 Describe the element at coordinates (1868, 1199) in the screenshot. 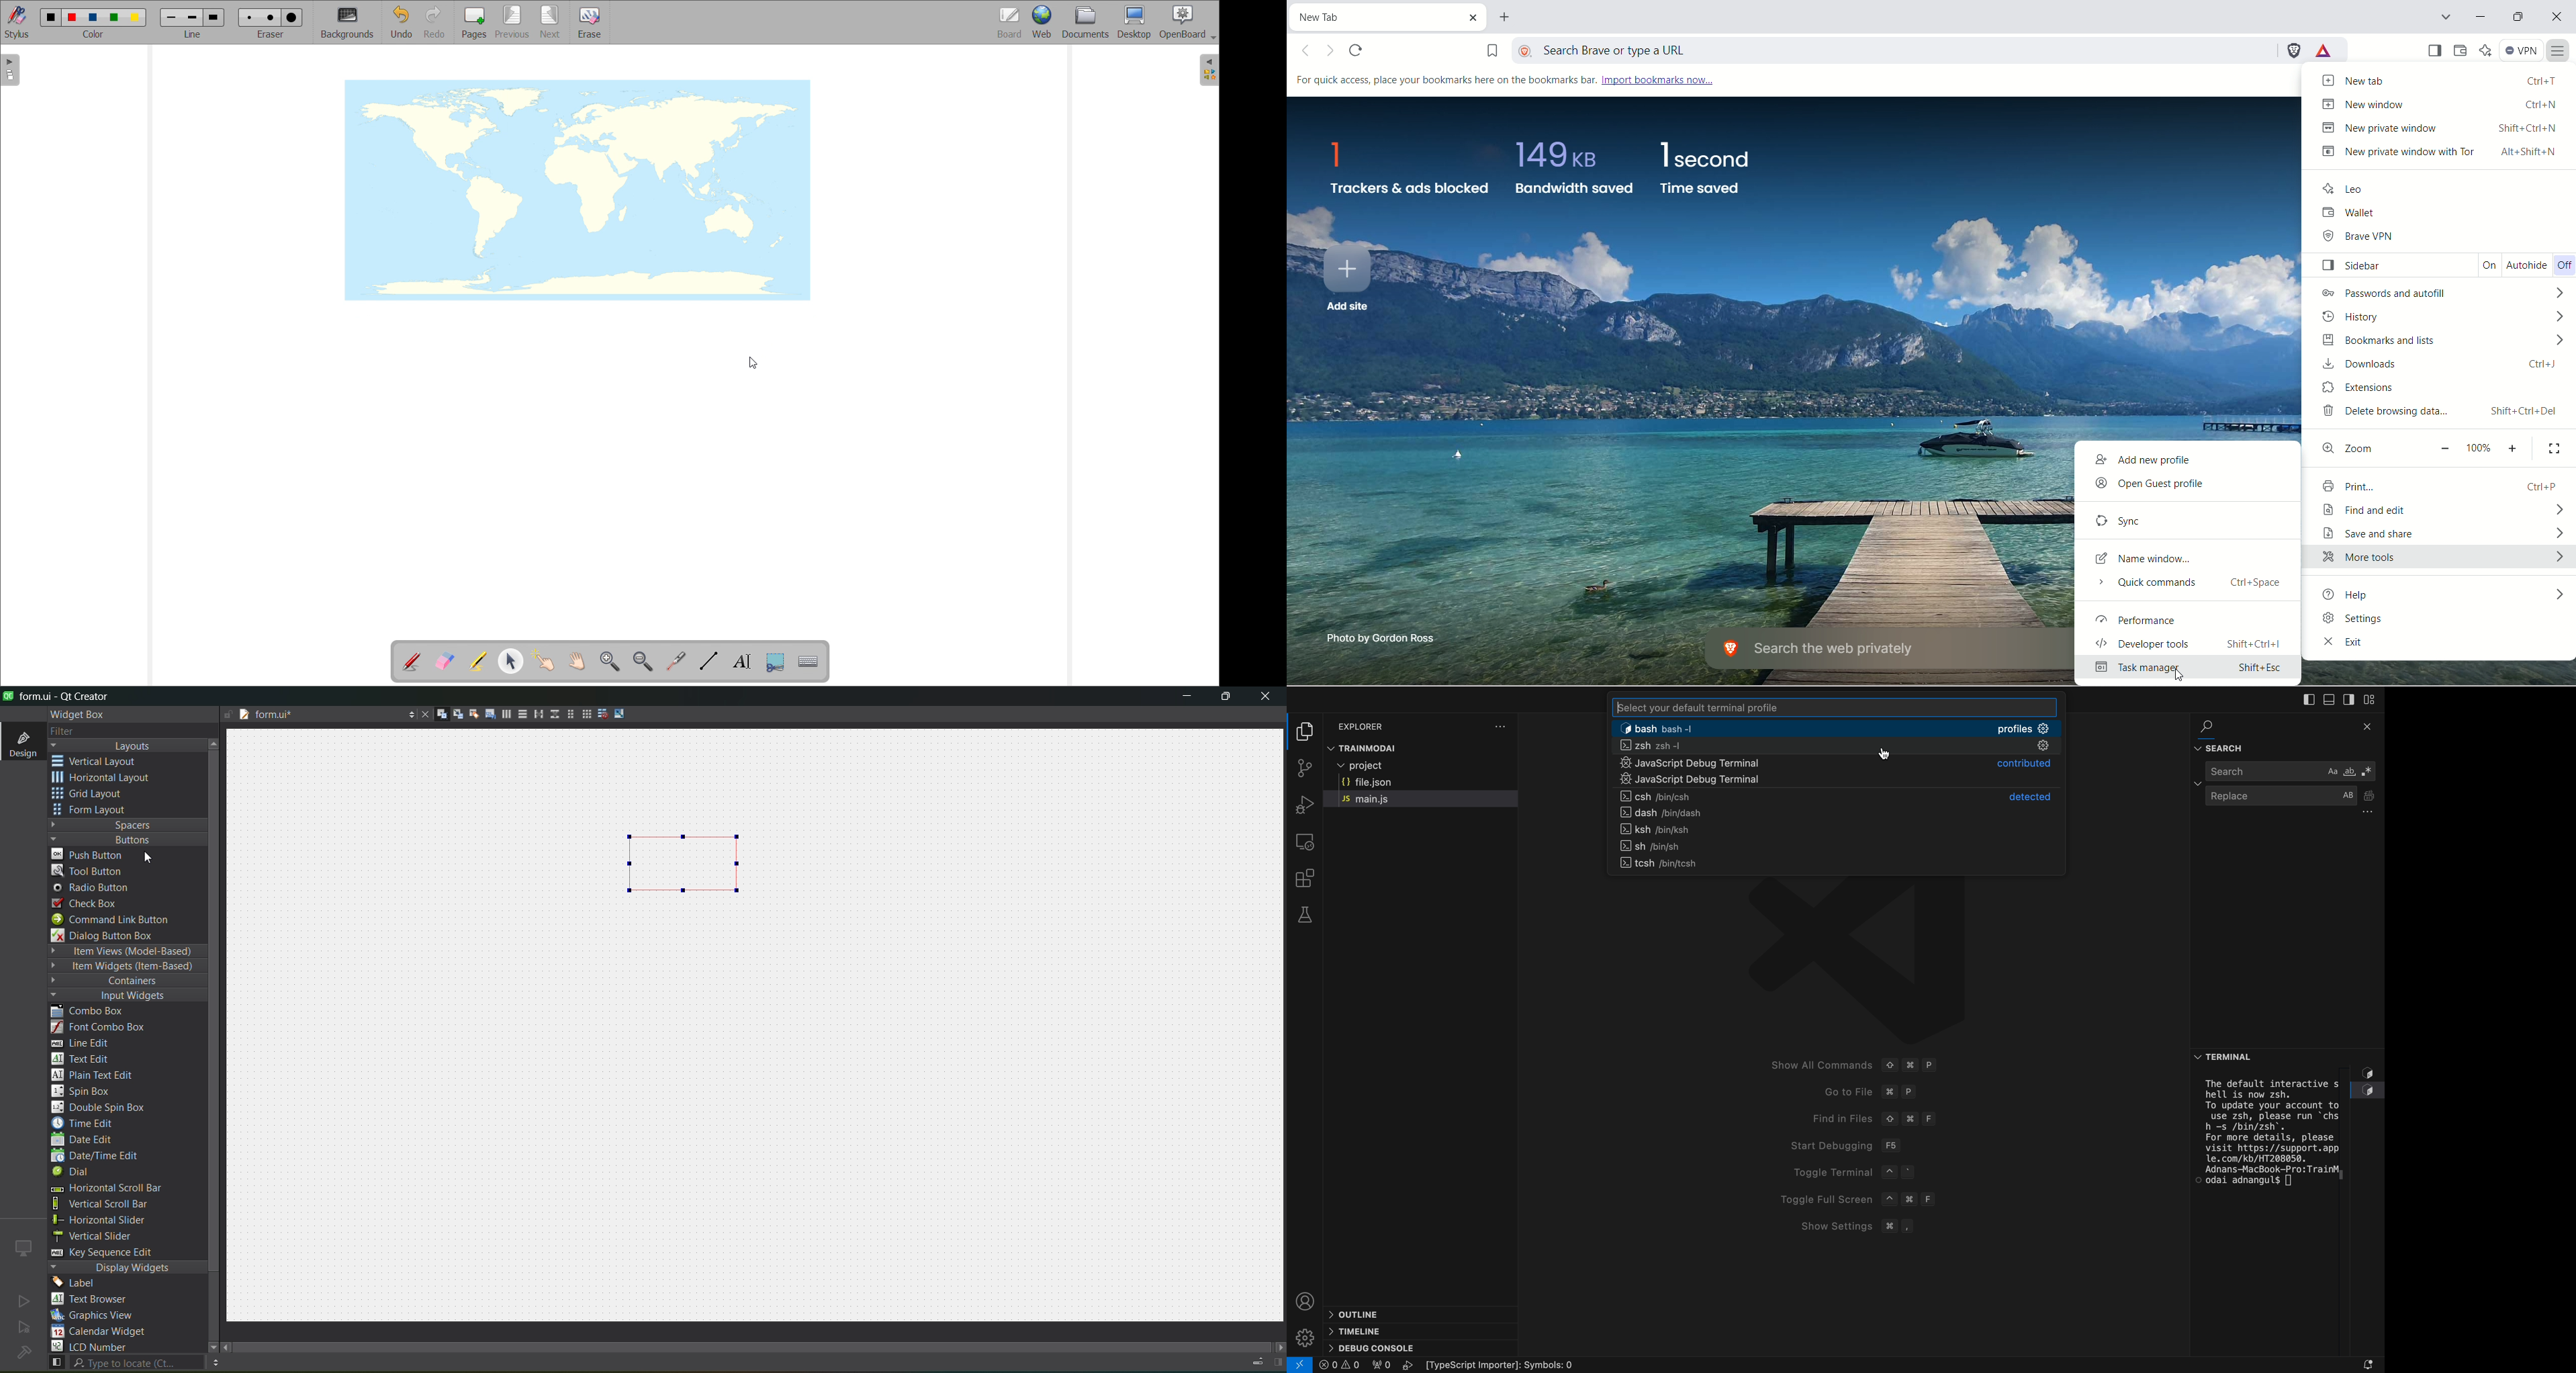

I see `Toggle full Screen` at that location.